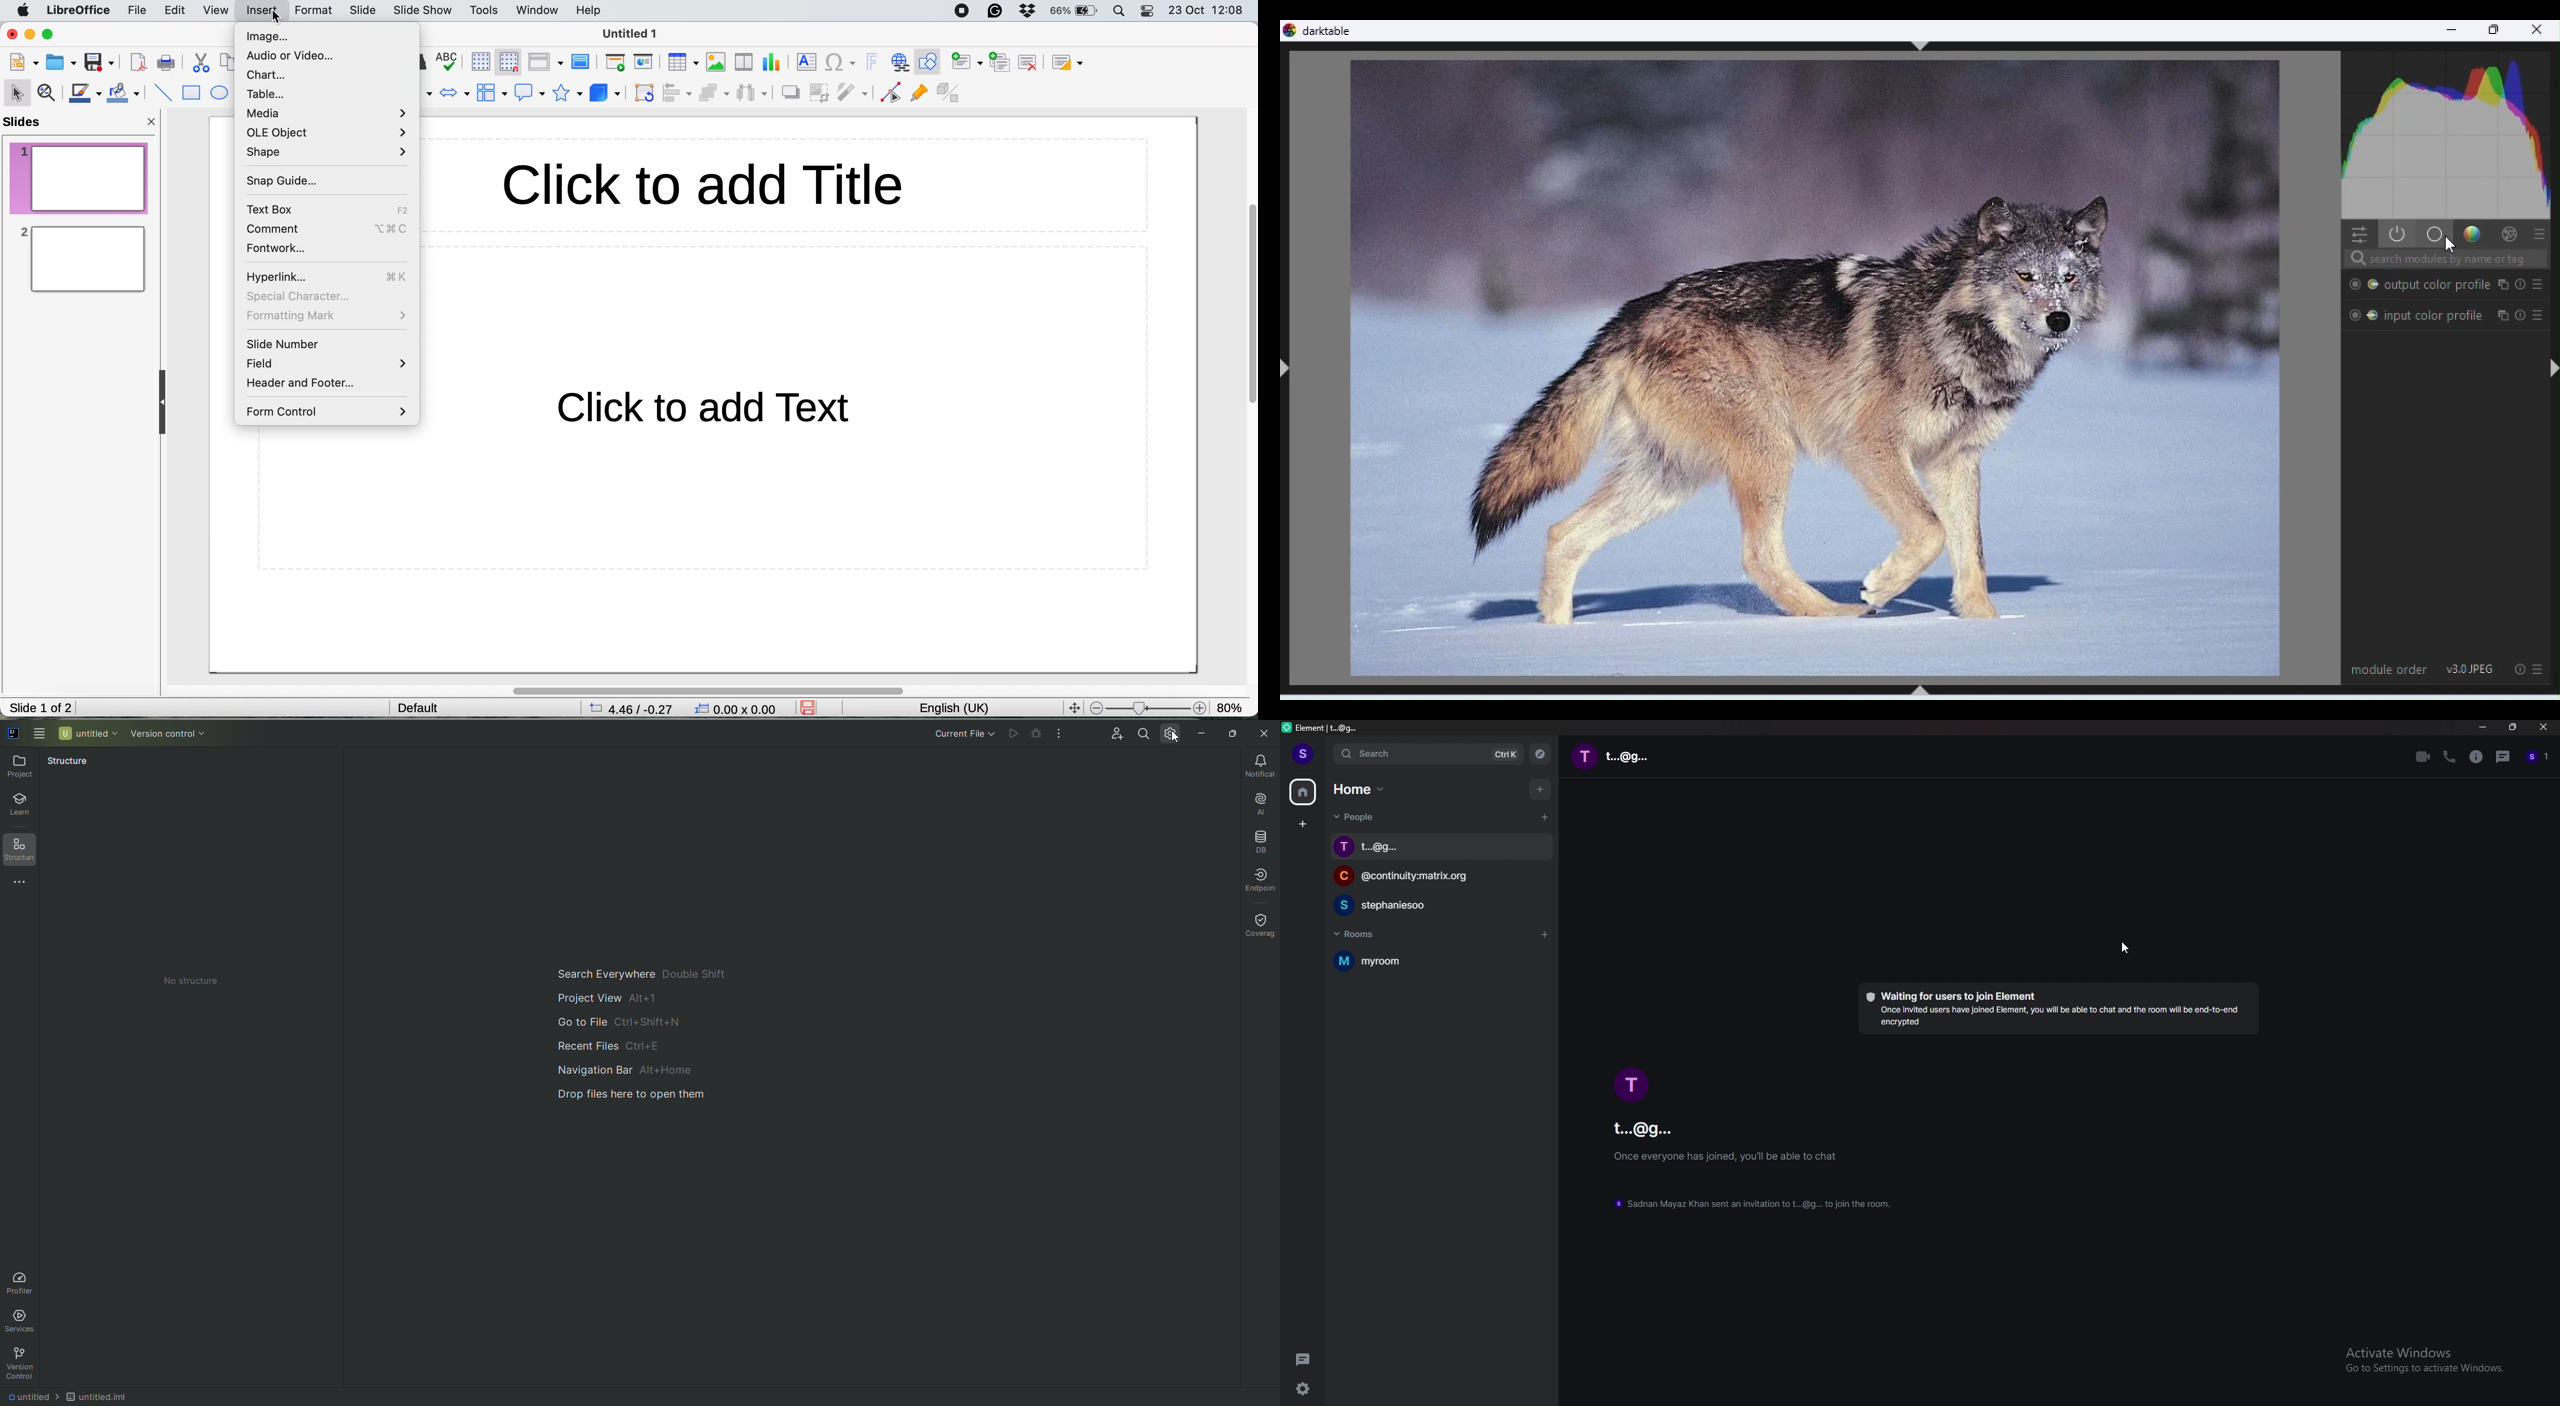  What do you see at coordinates (2355, 315) in the screenshot?
I see `checkbox` at bounding box center [2355, 315].